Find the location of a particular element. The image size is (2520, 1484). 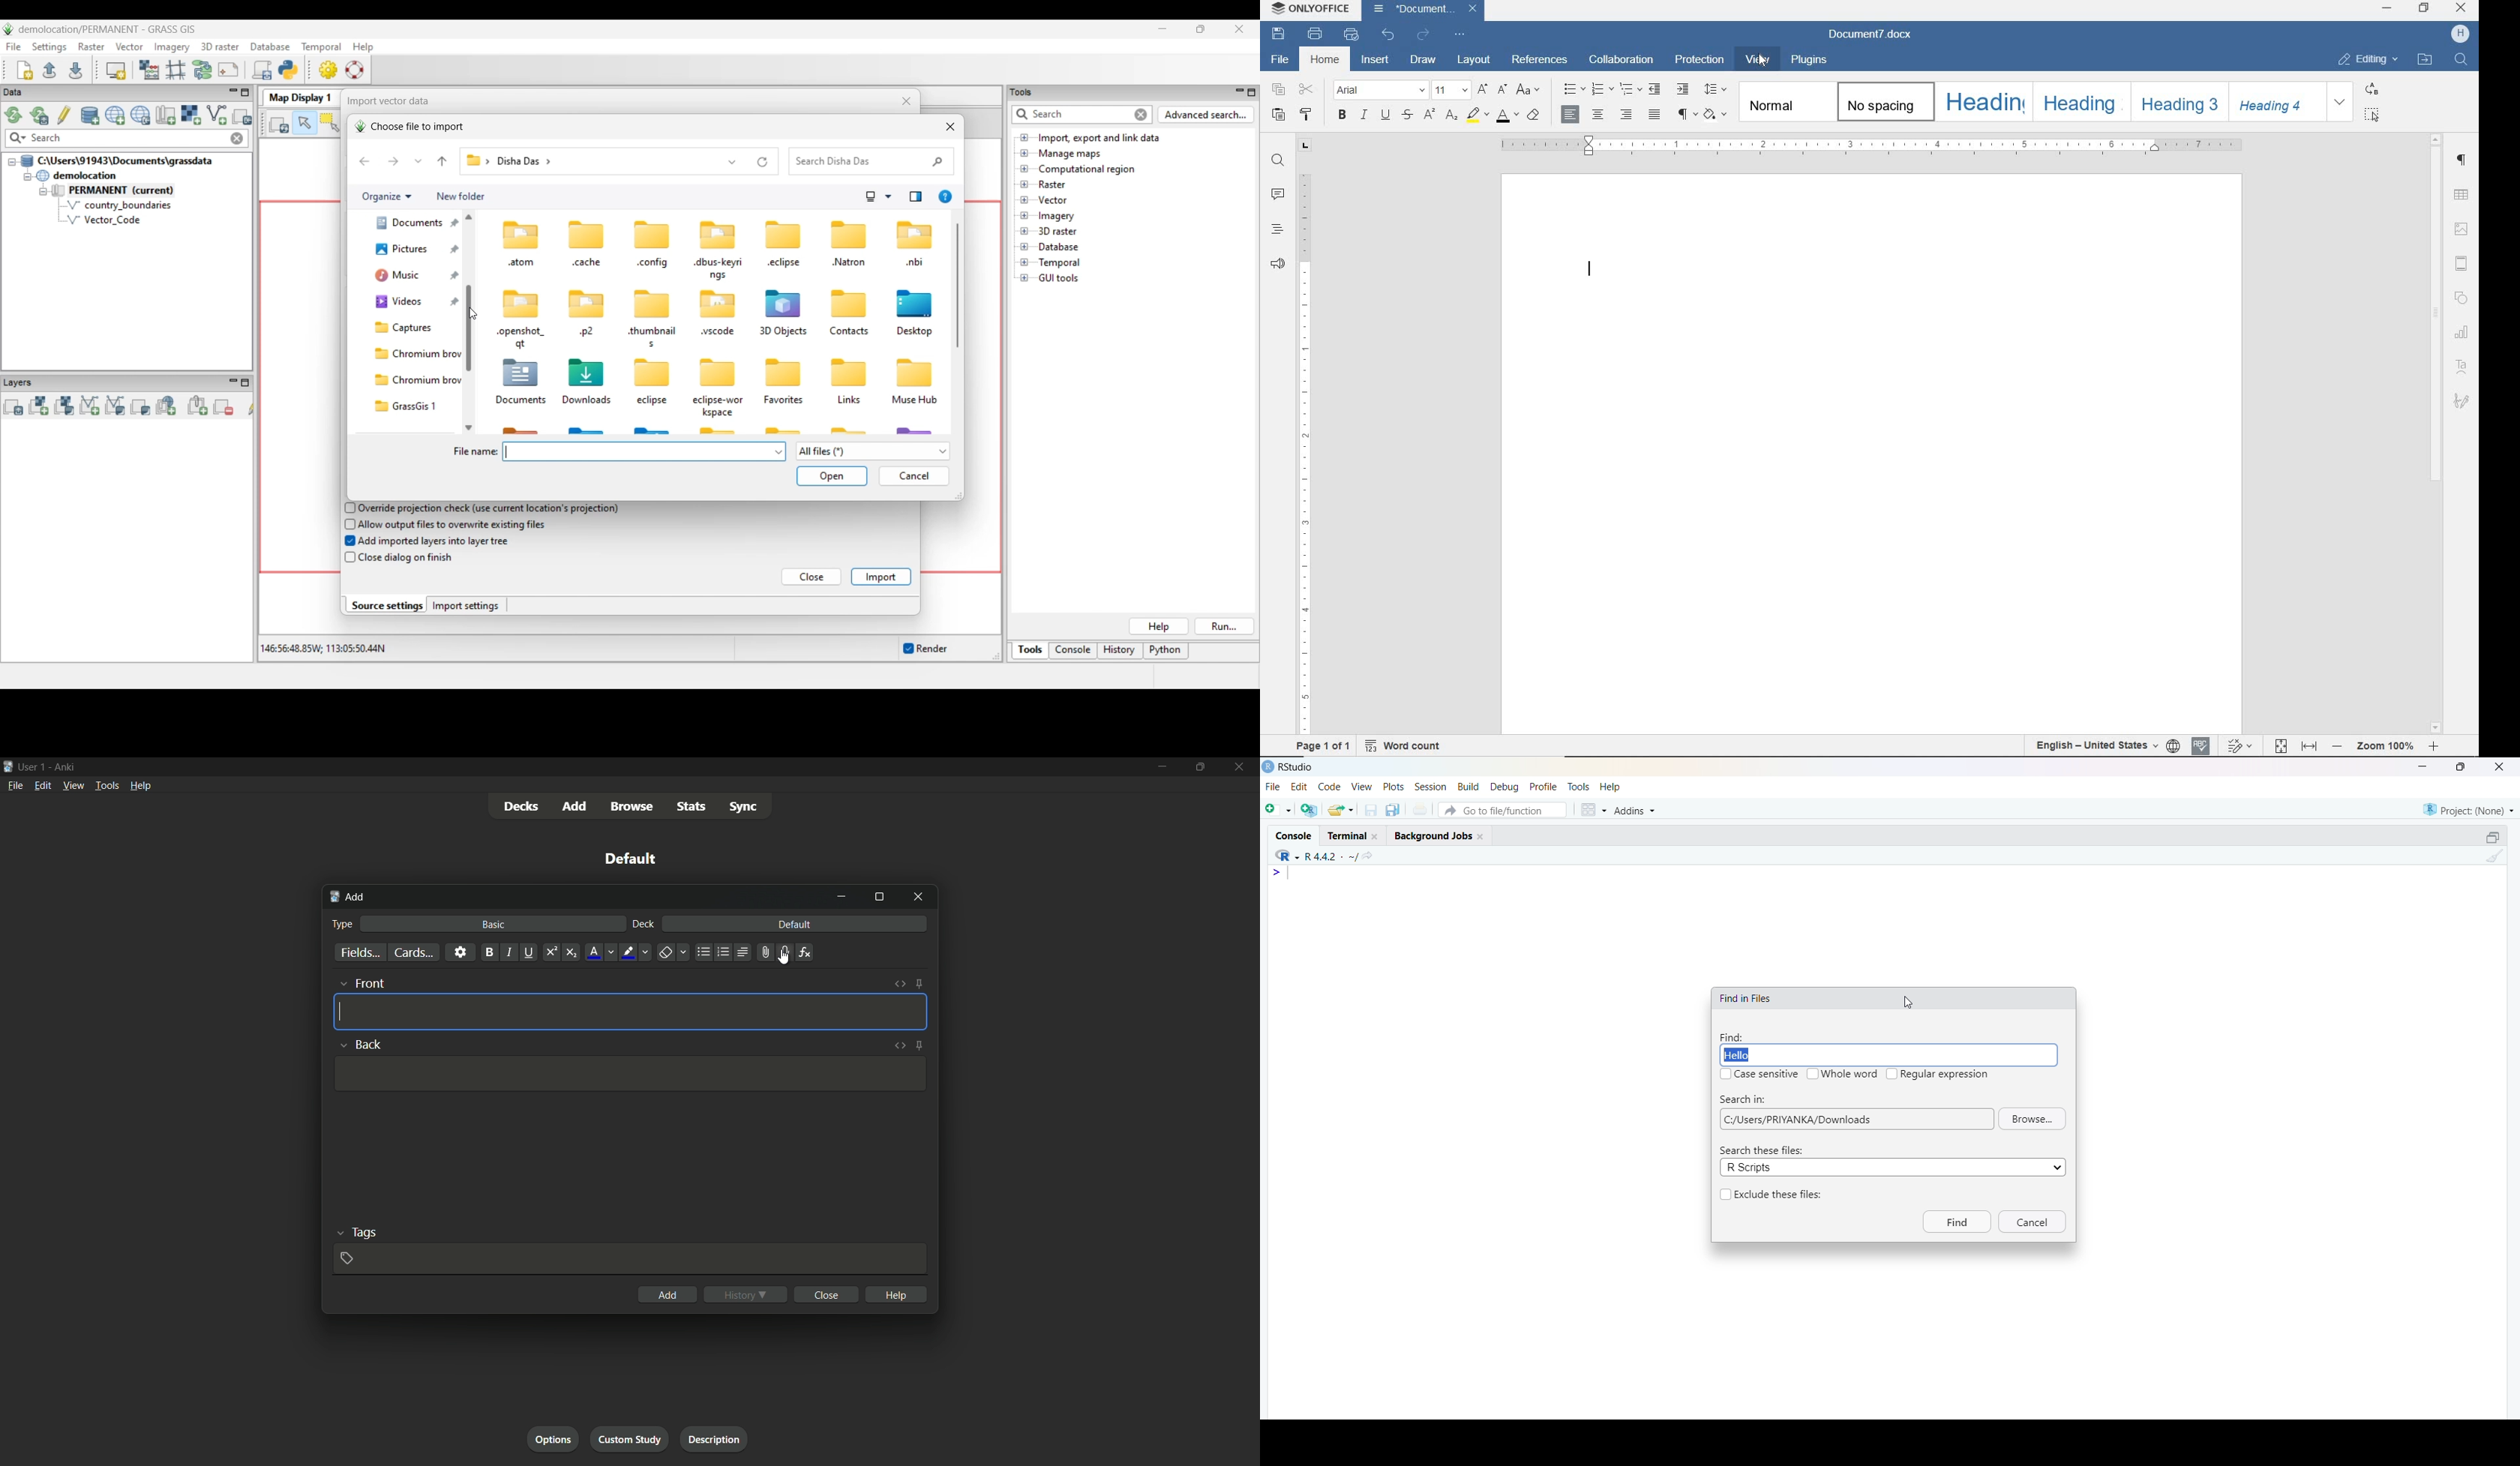

open file is located at coordinates (1280, 809).